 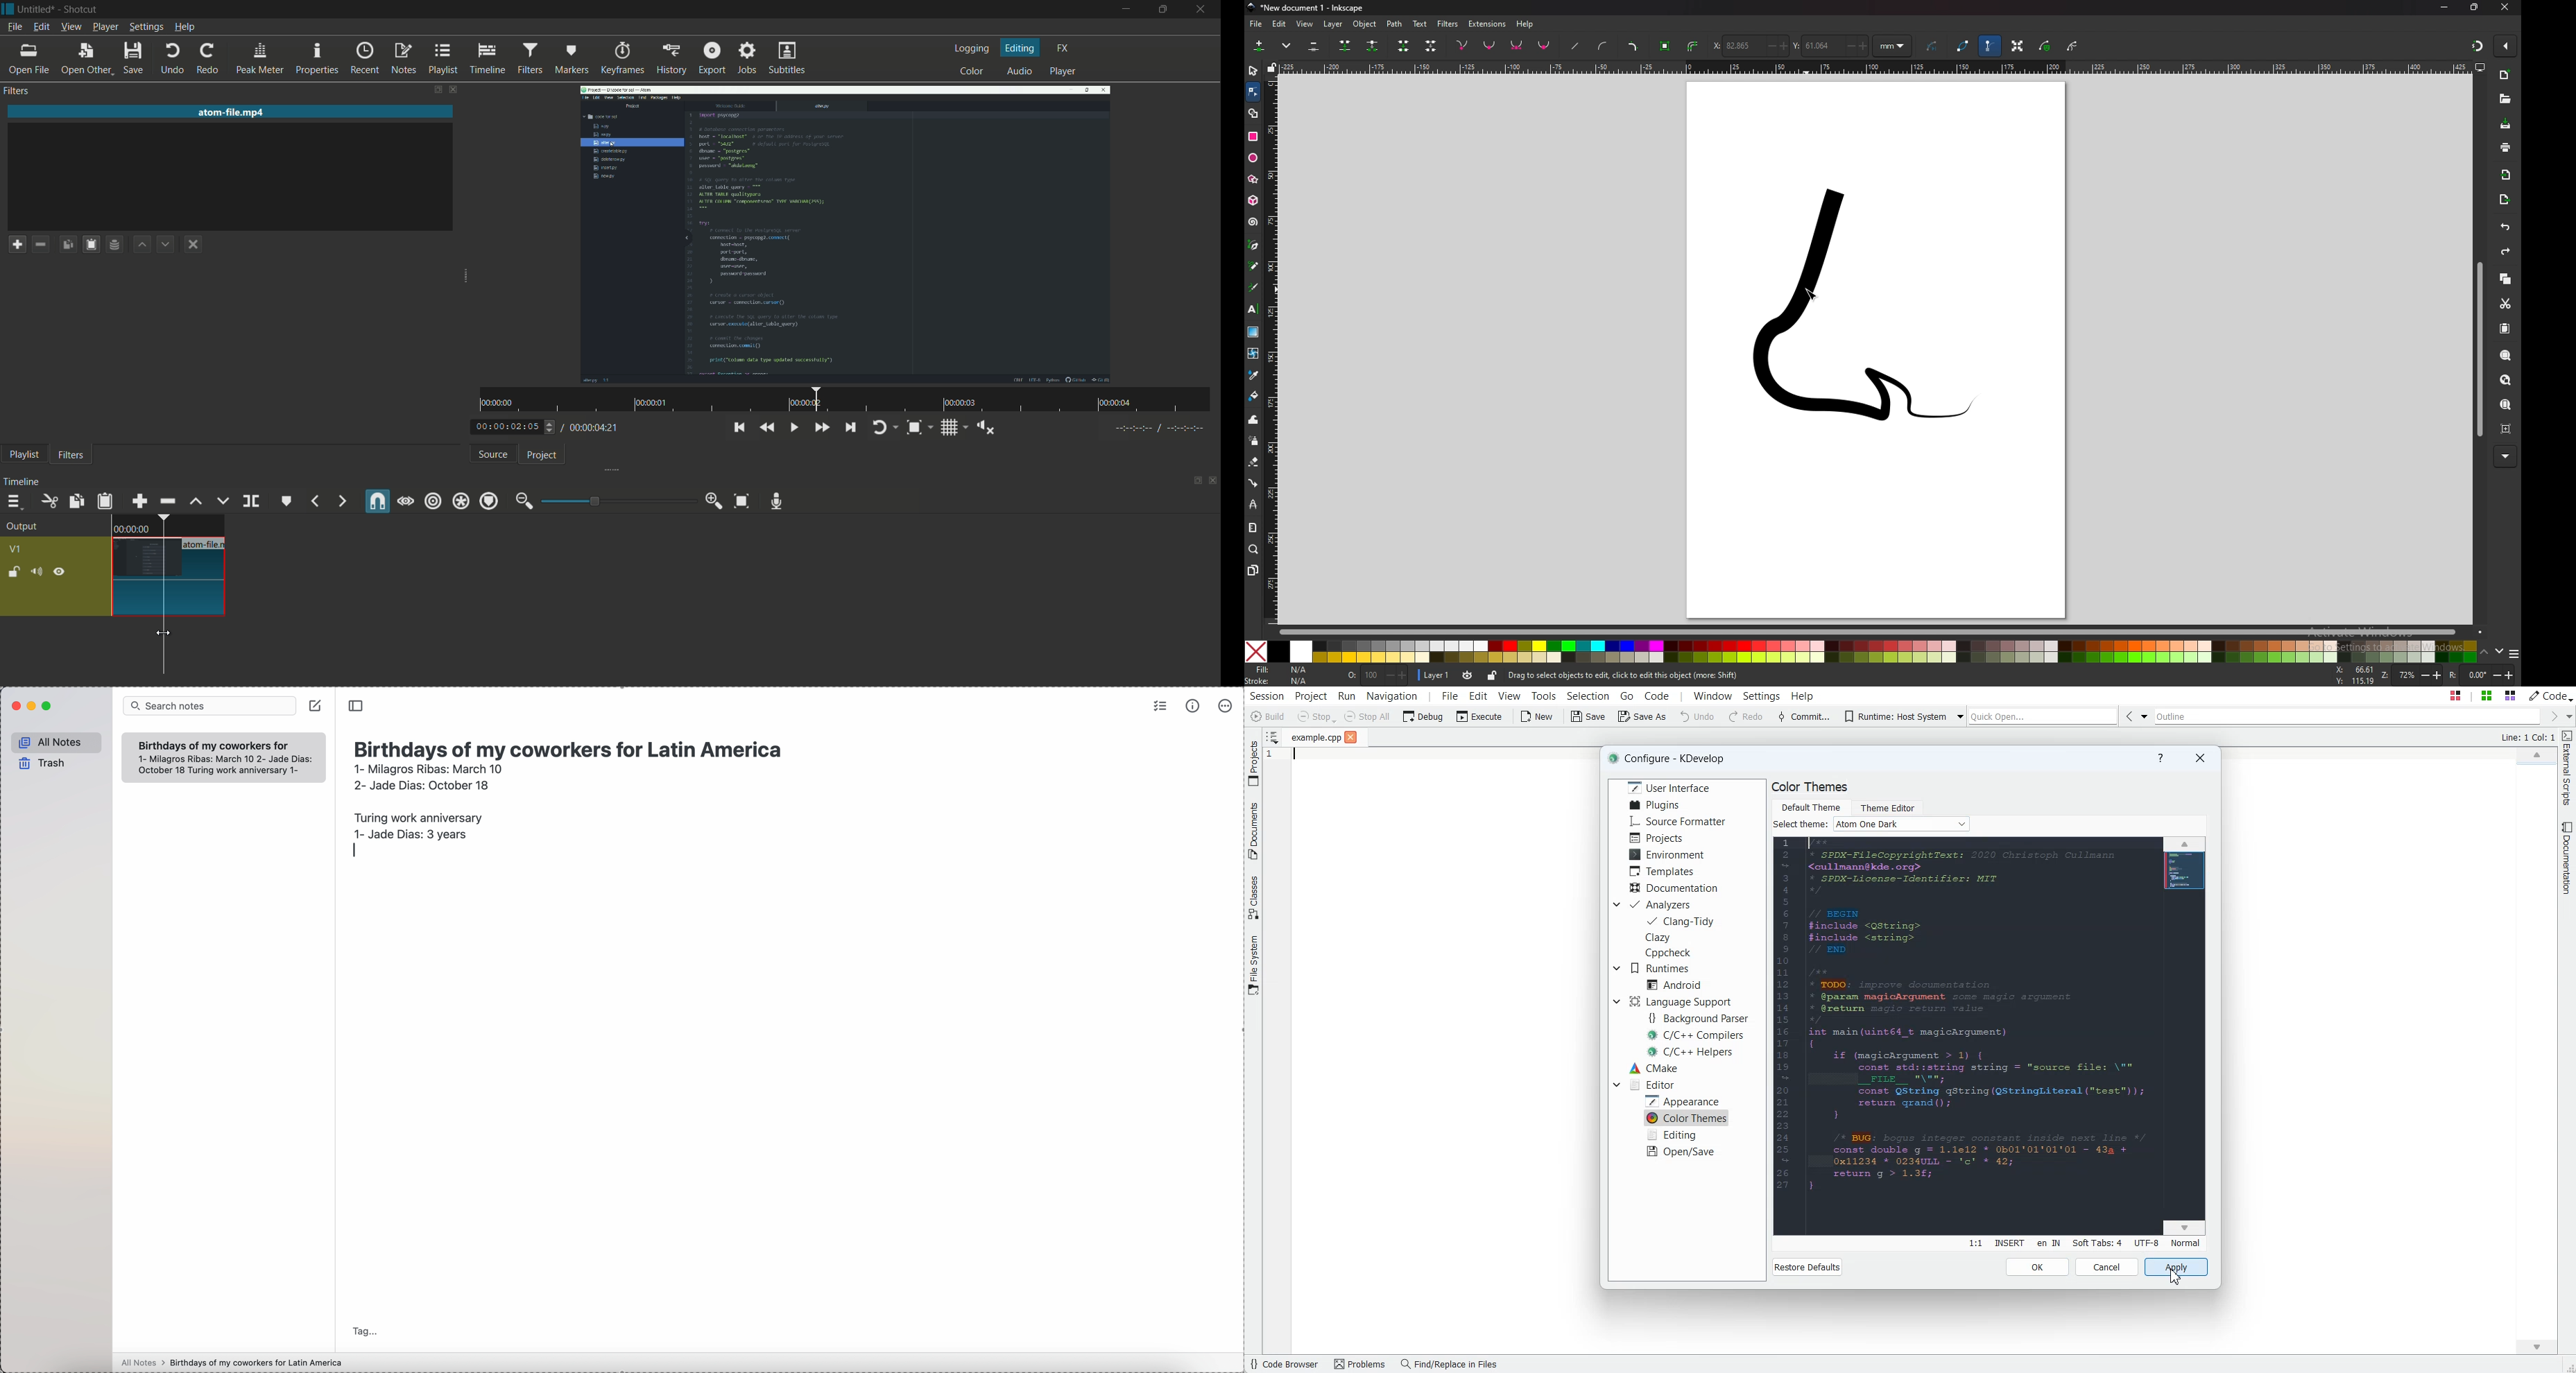 What do you see at coordinates (377, 501) in the screenshot?
I see `snap` at bounding box center [377, 501].